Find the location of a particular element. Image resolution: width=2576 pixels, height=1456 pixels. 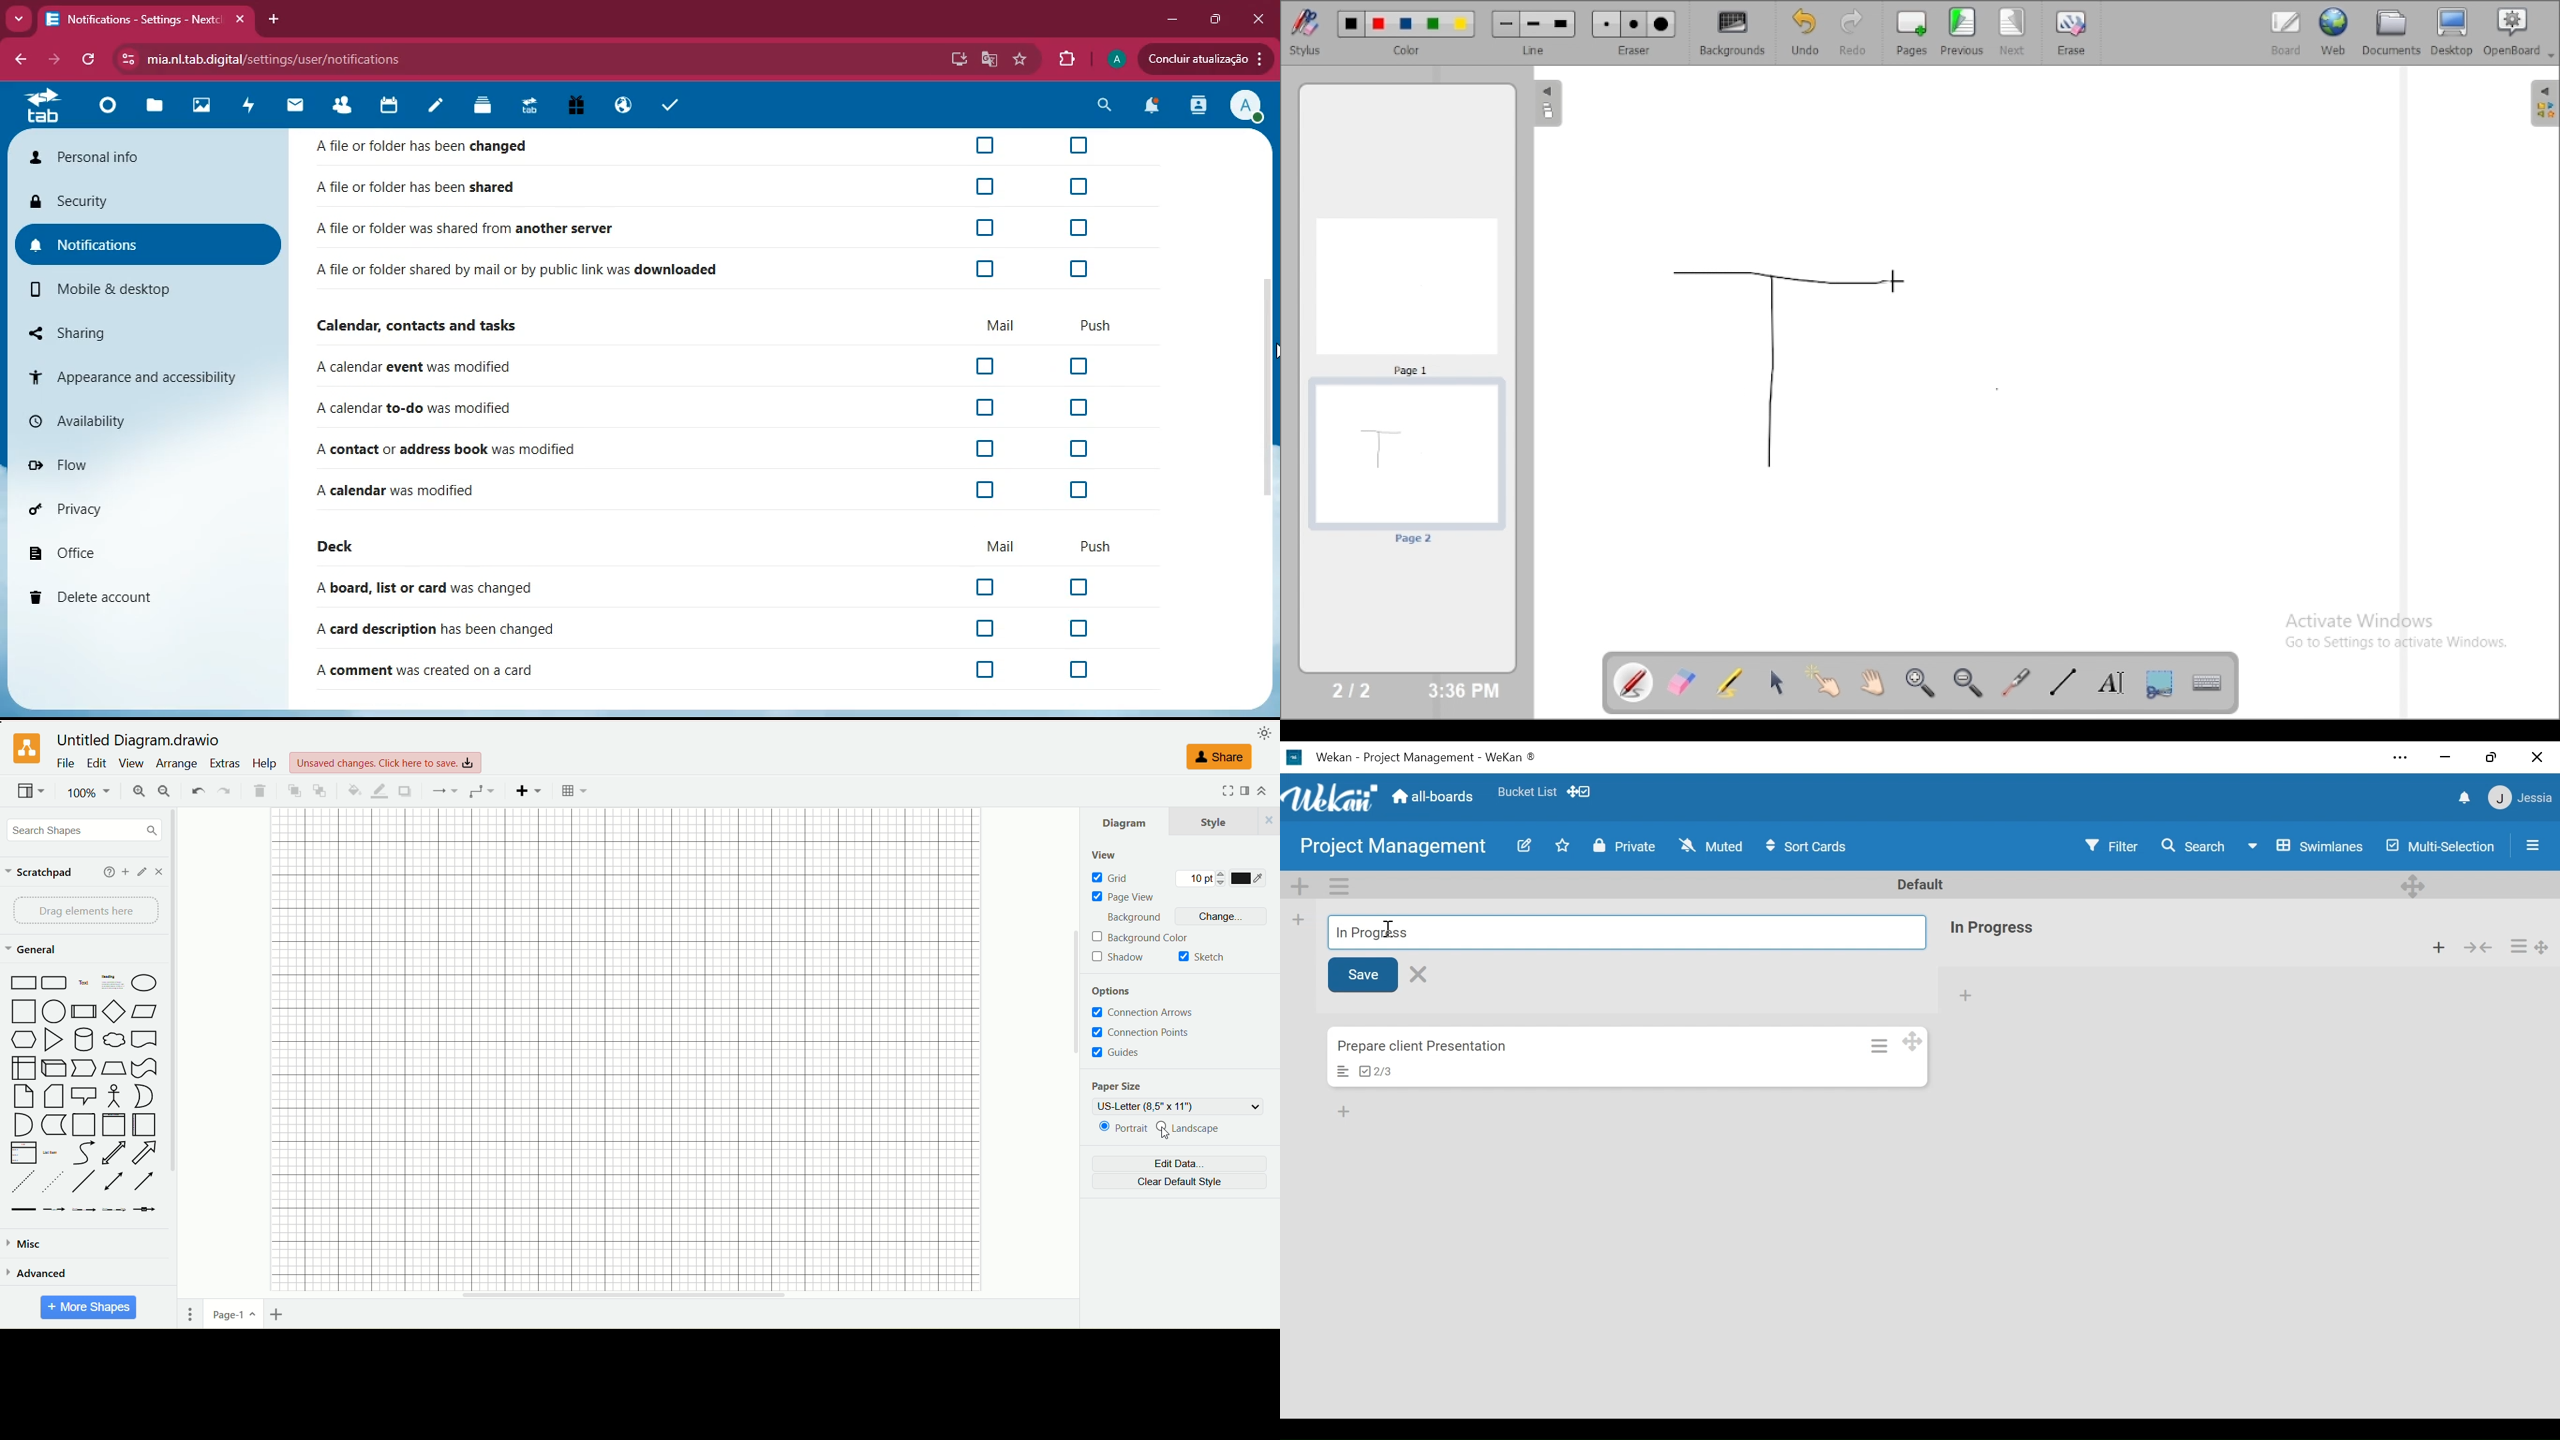

office is located at coordinates (134, 548).